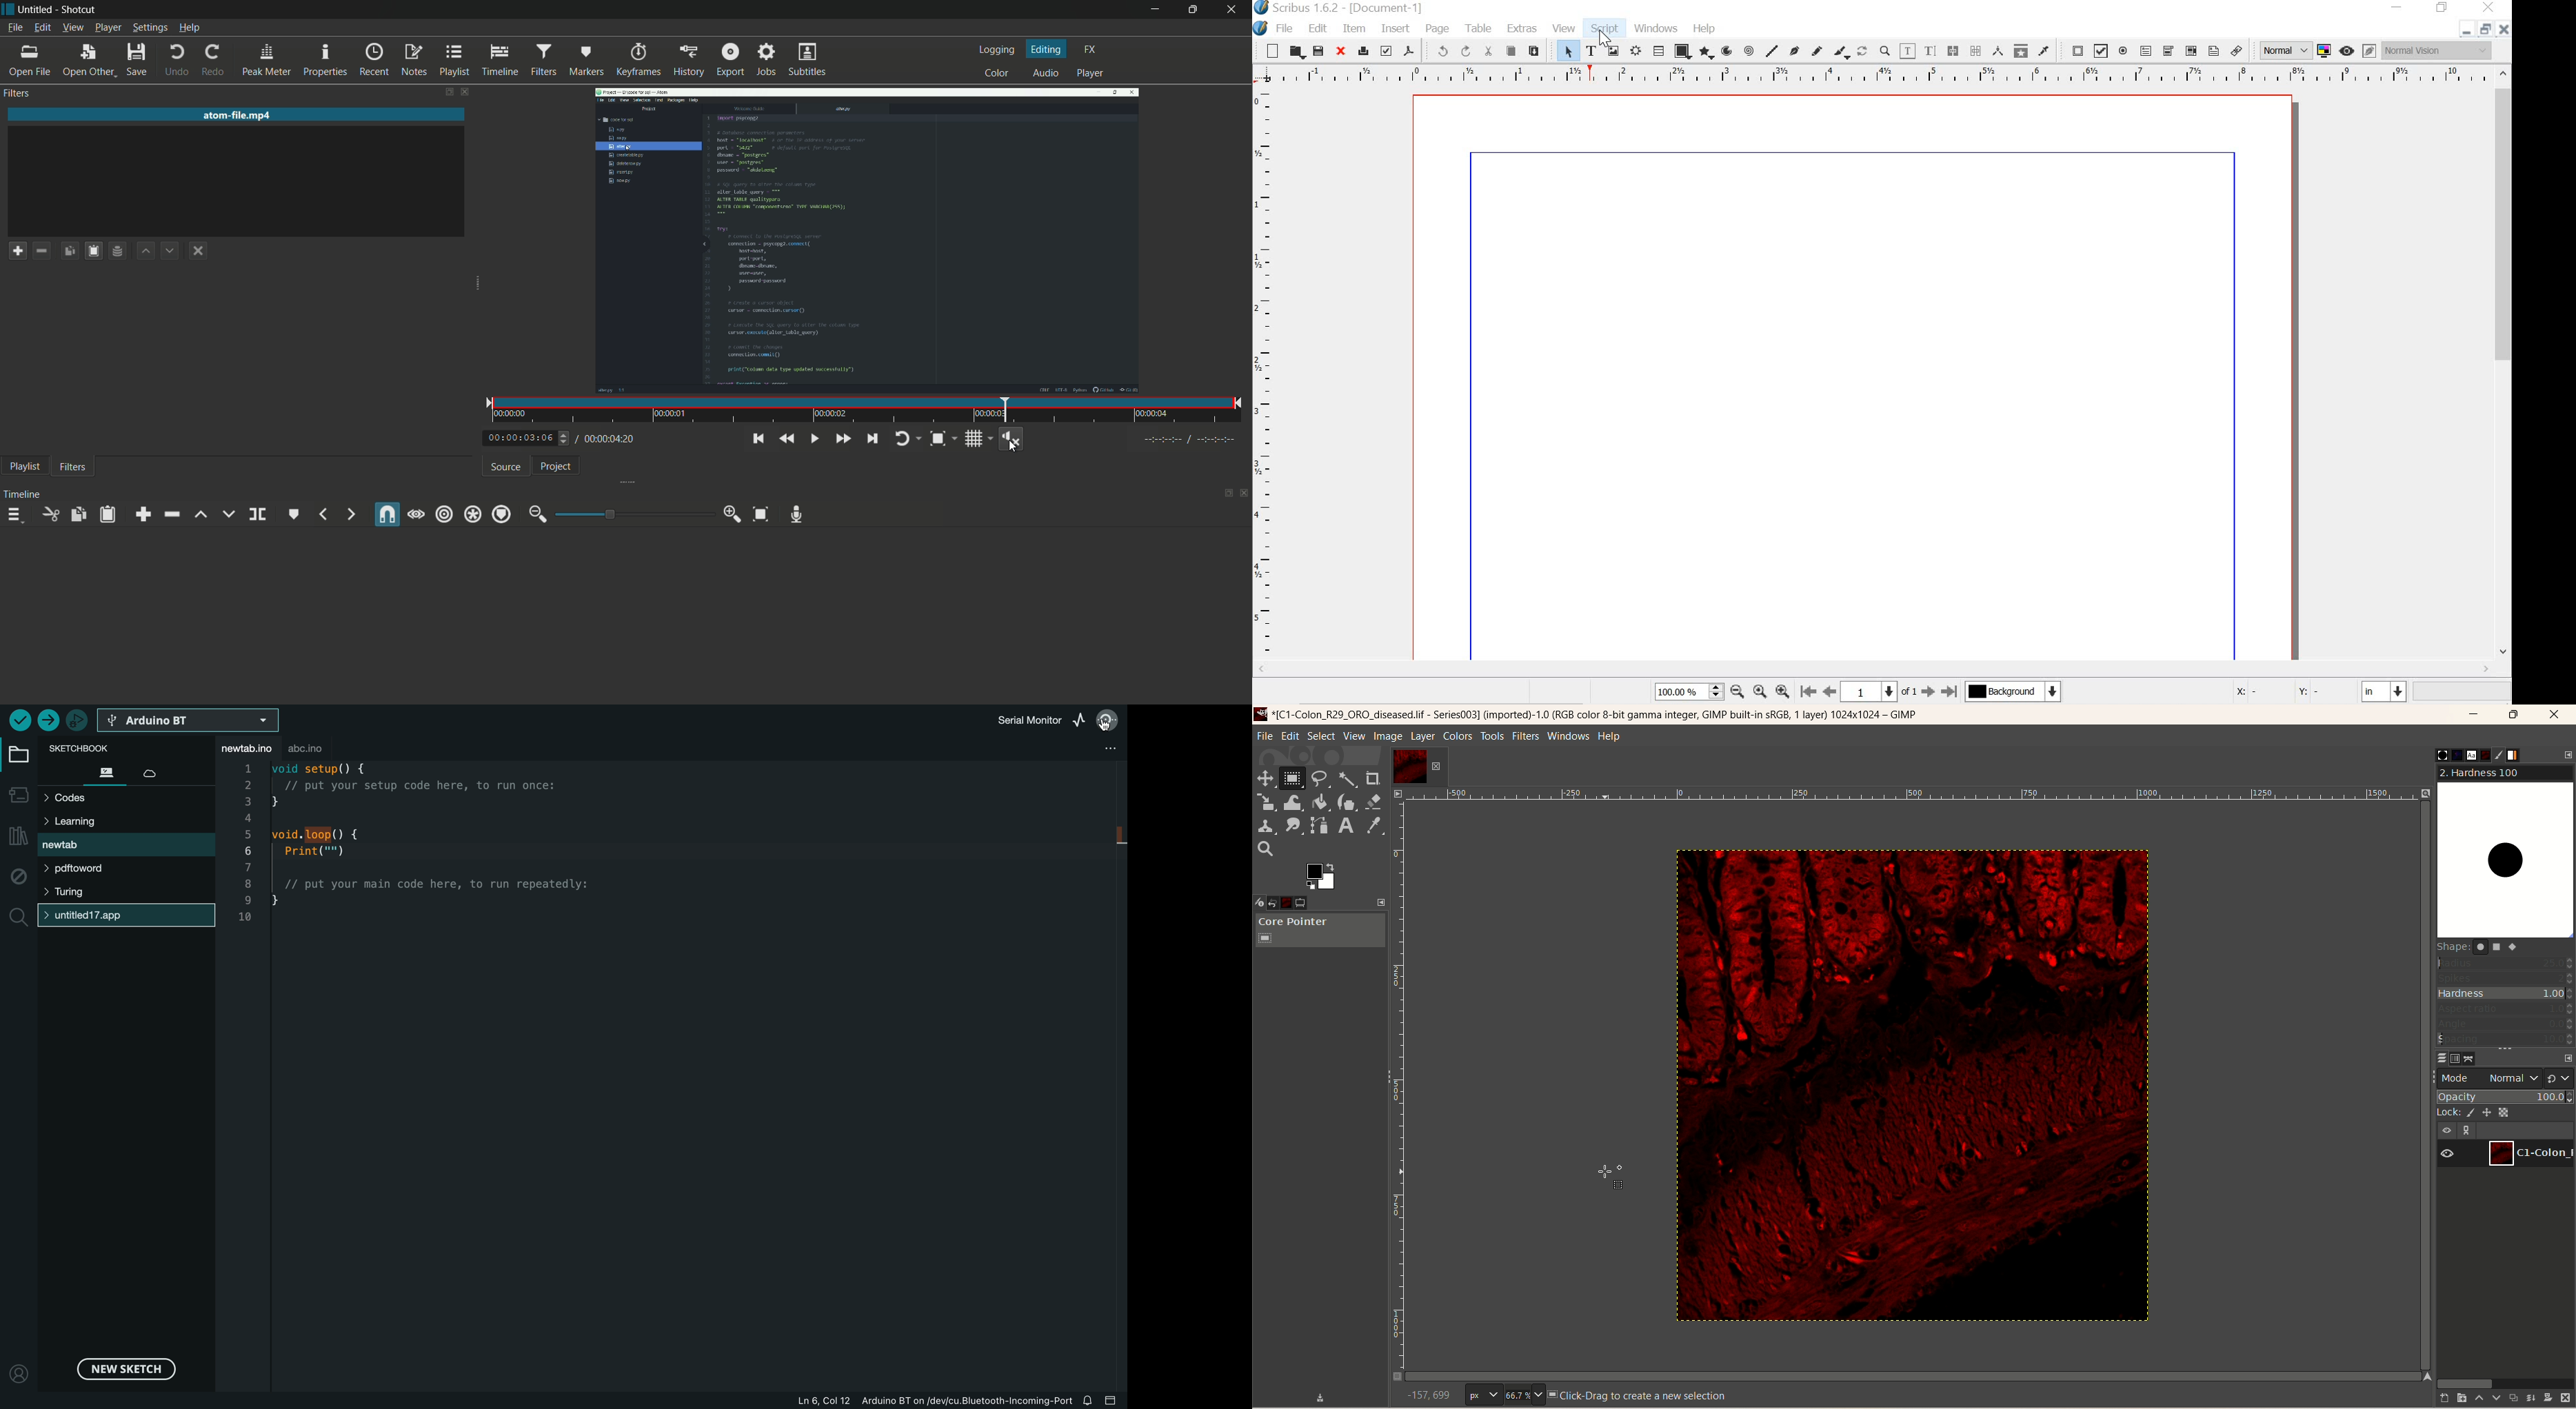  I want to click on scrub while dragging, so click(418, 514).